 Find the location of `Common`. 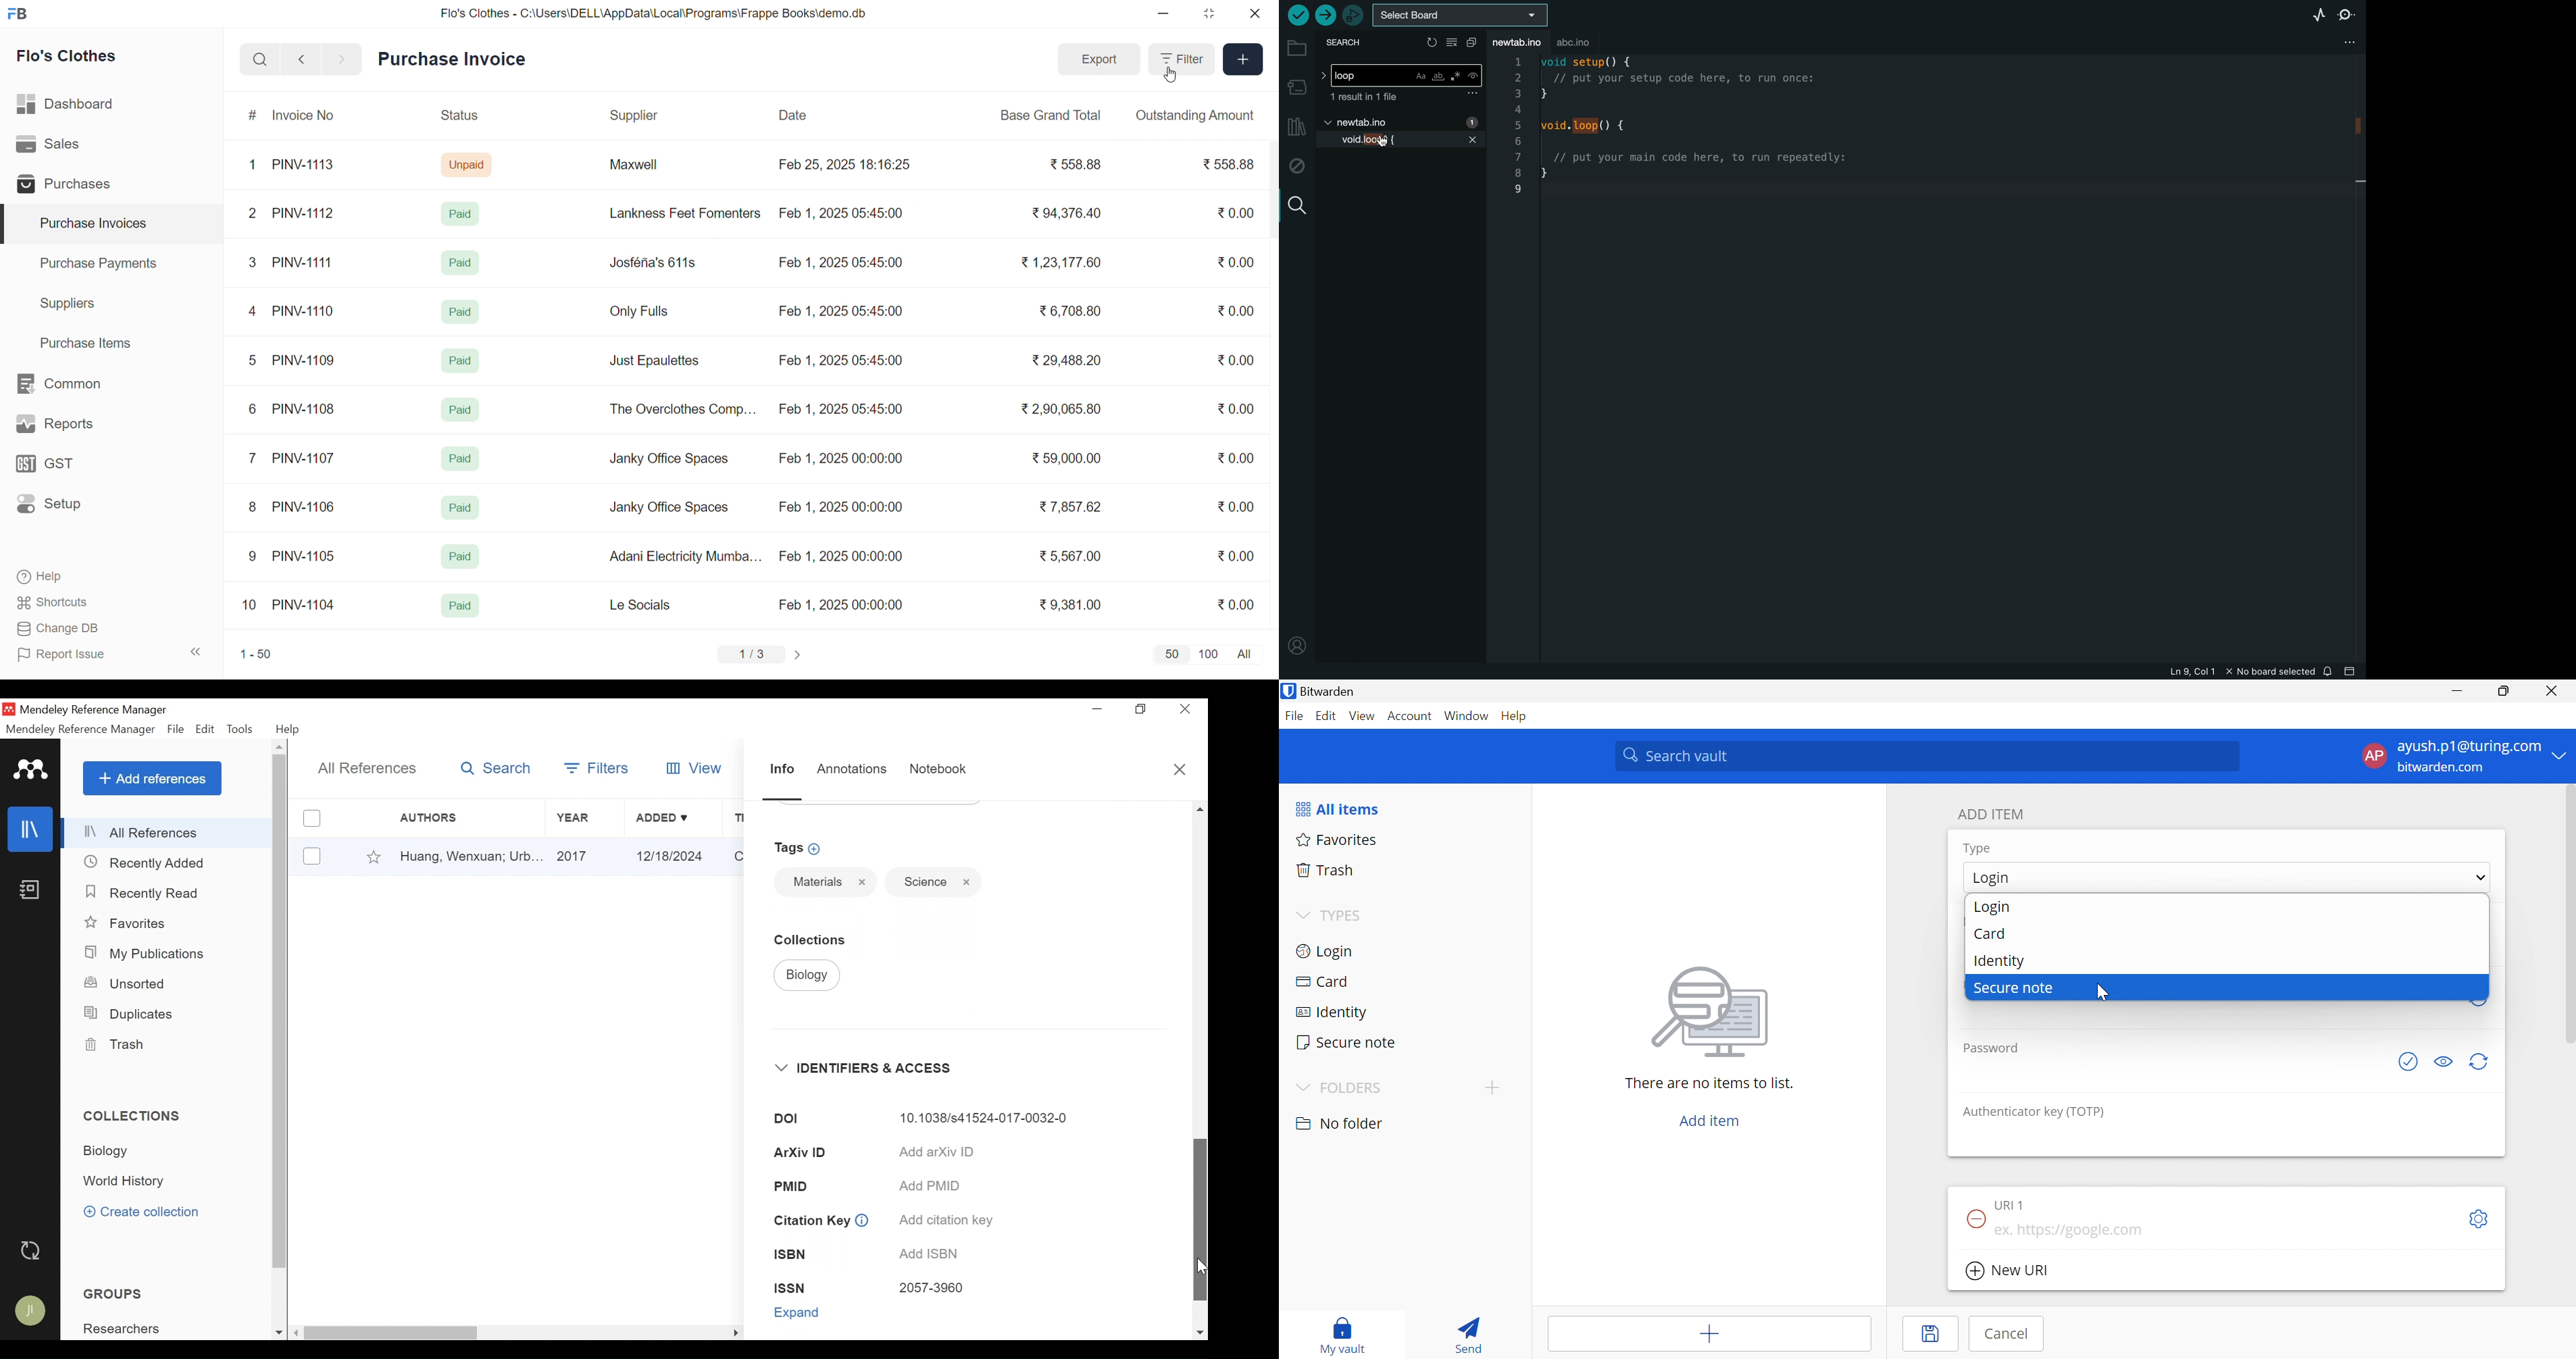

Common is located at coordinates (73, 384).